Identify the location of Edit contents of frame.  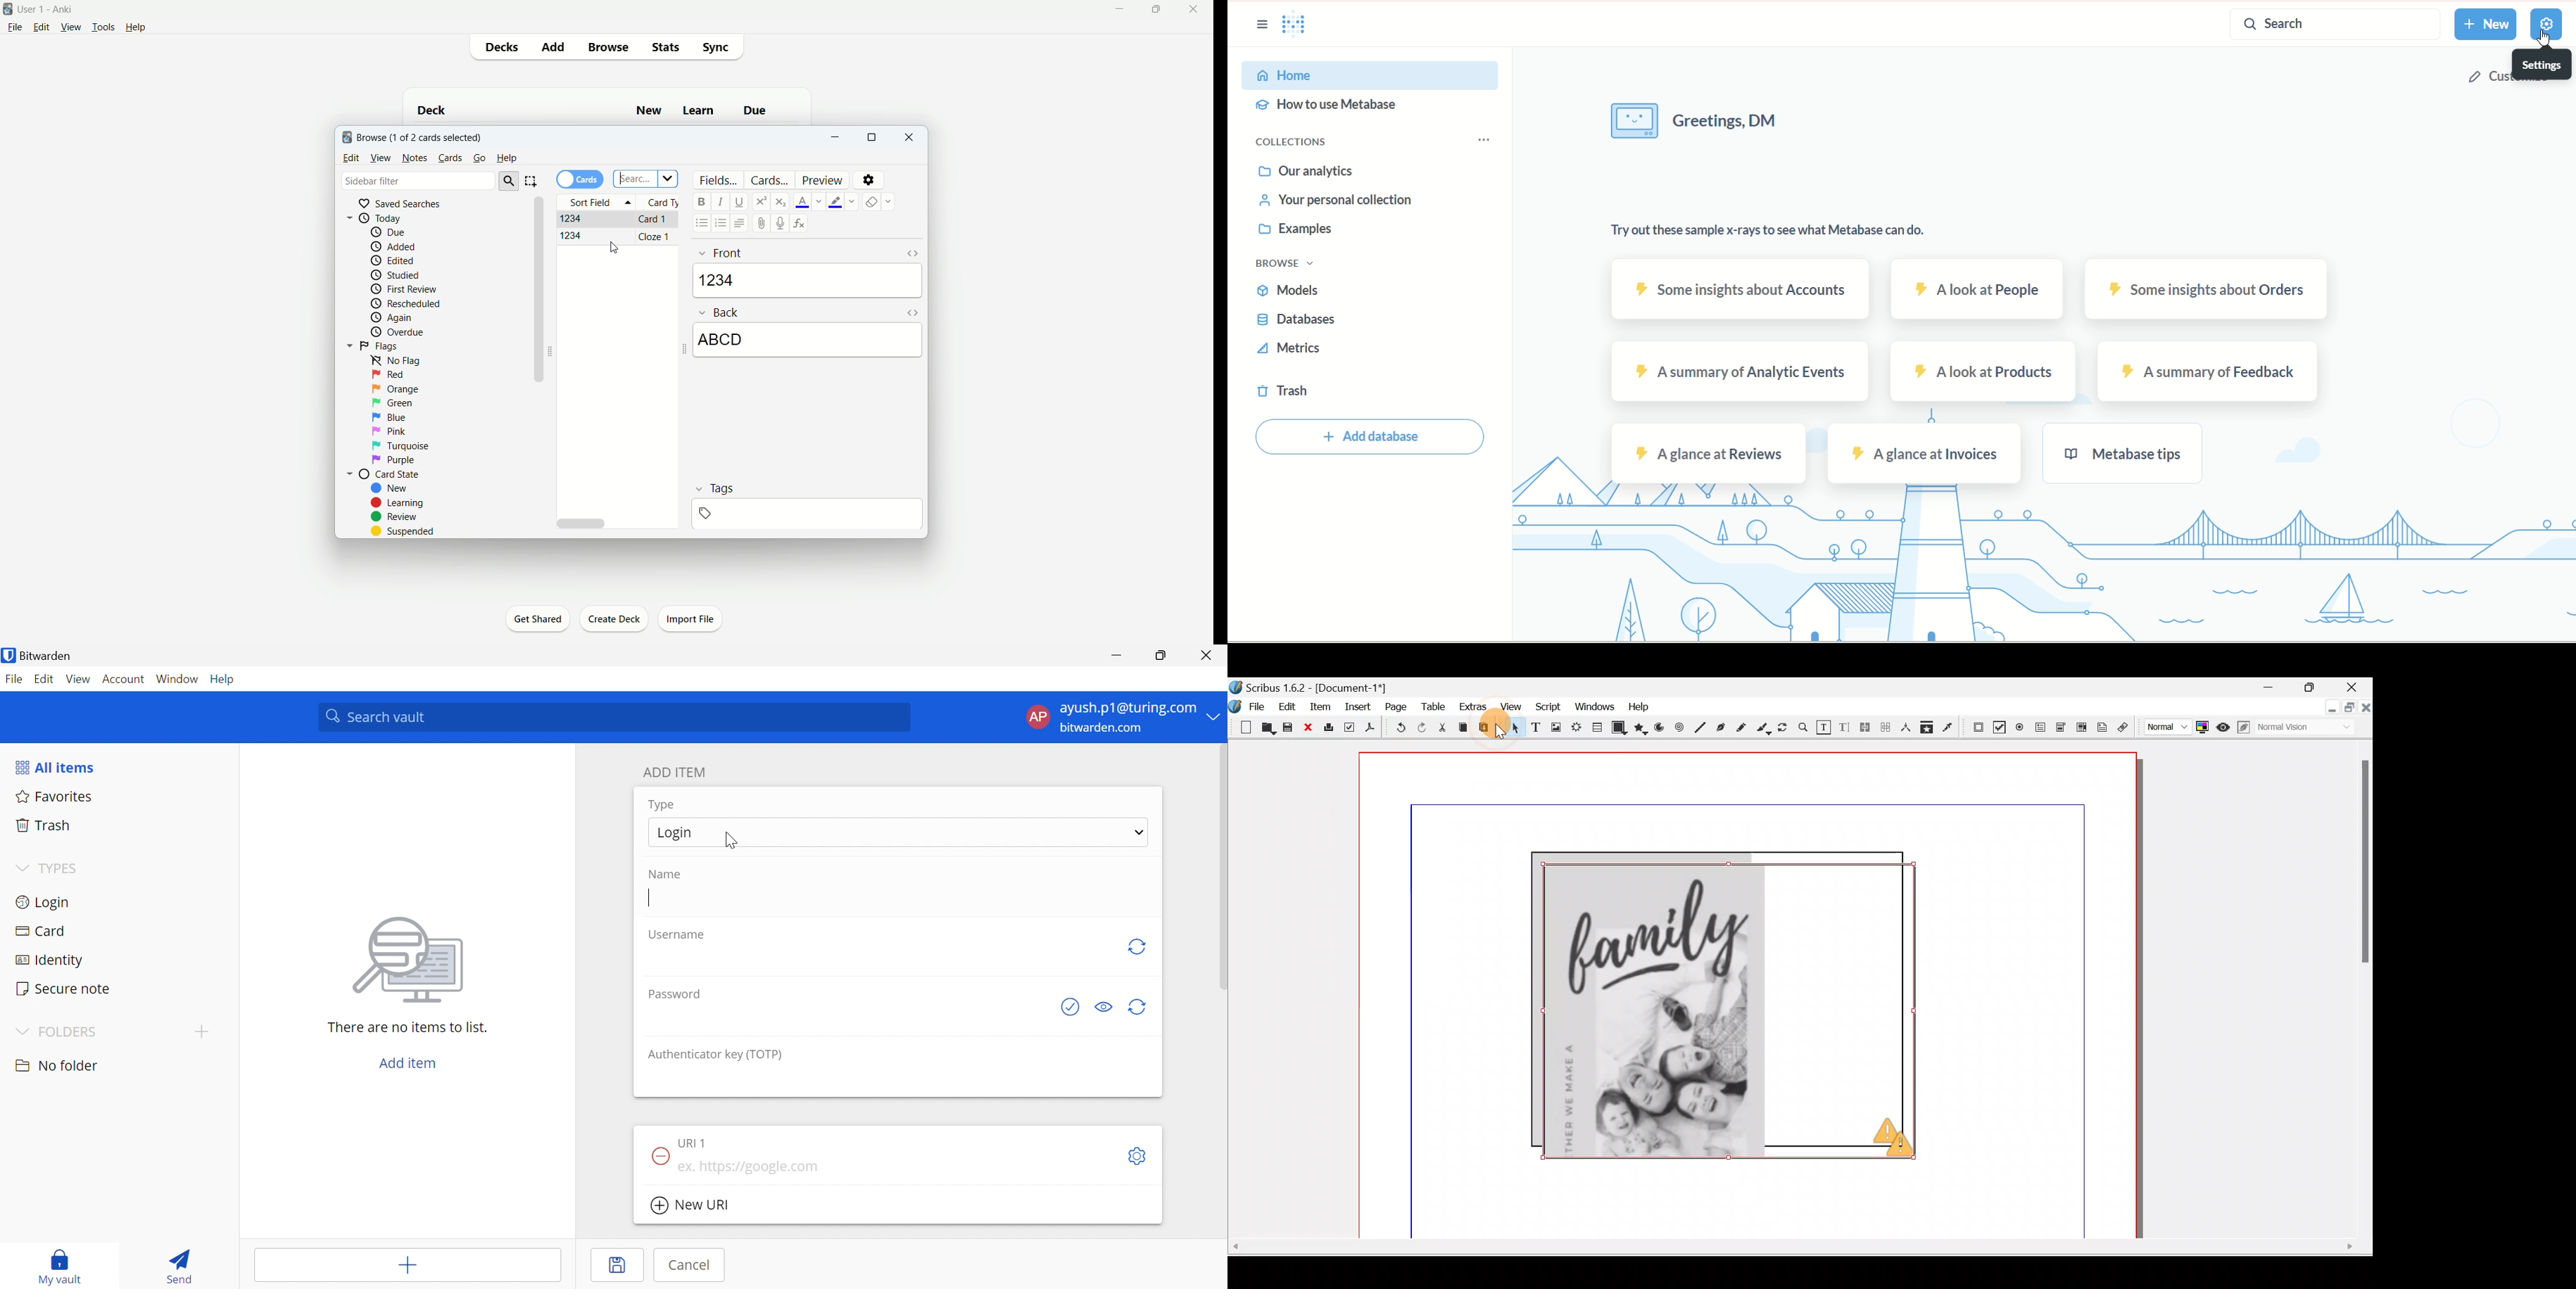
(1824, 727).